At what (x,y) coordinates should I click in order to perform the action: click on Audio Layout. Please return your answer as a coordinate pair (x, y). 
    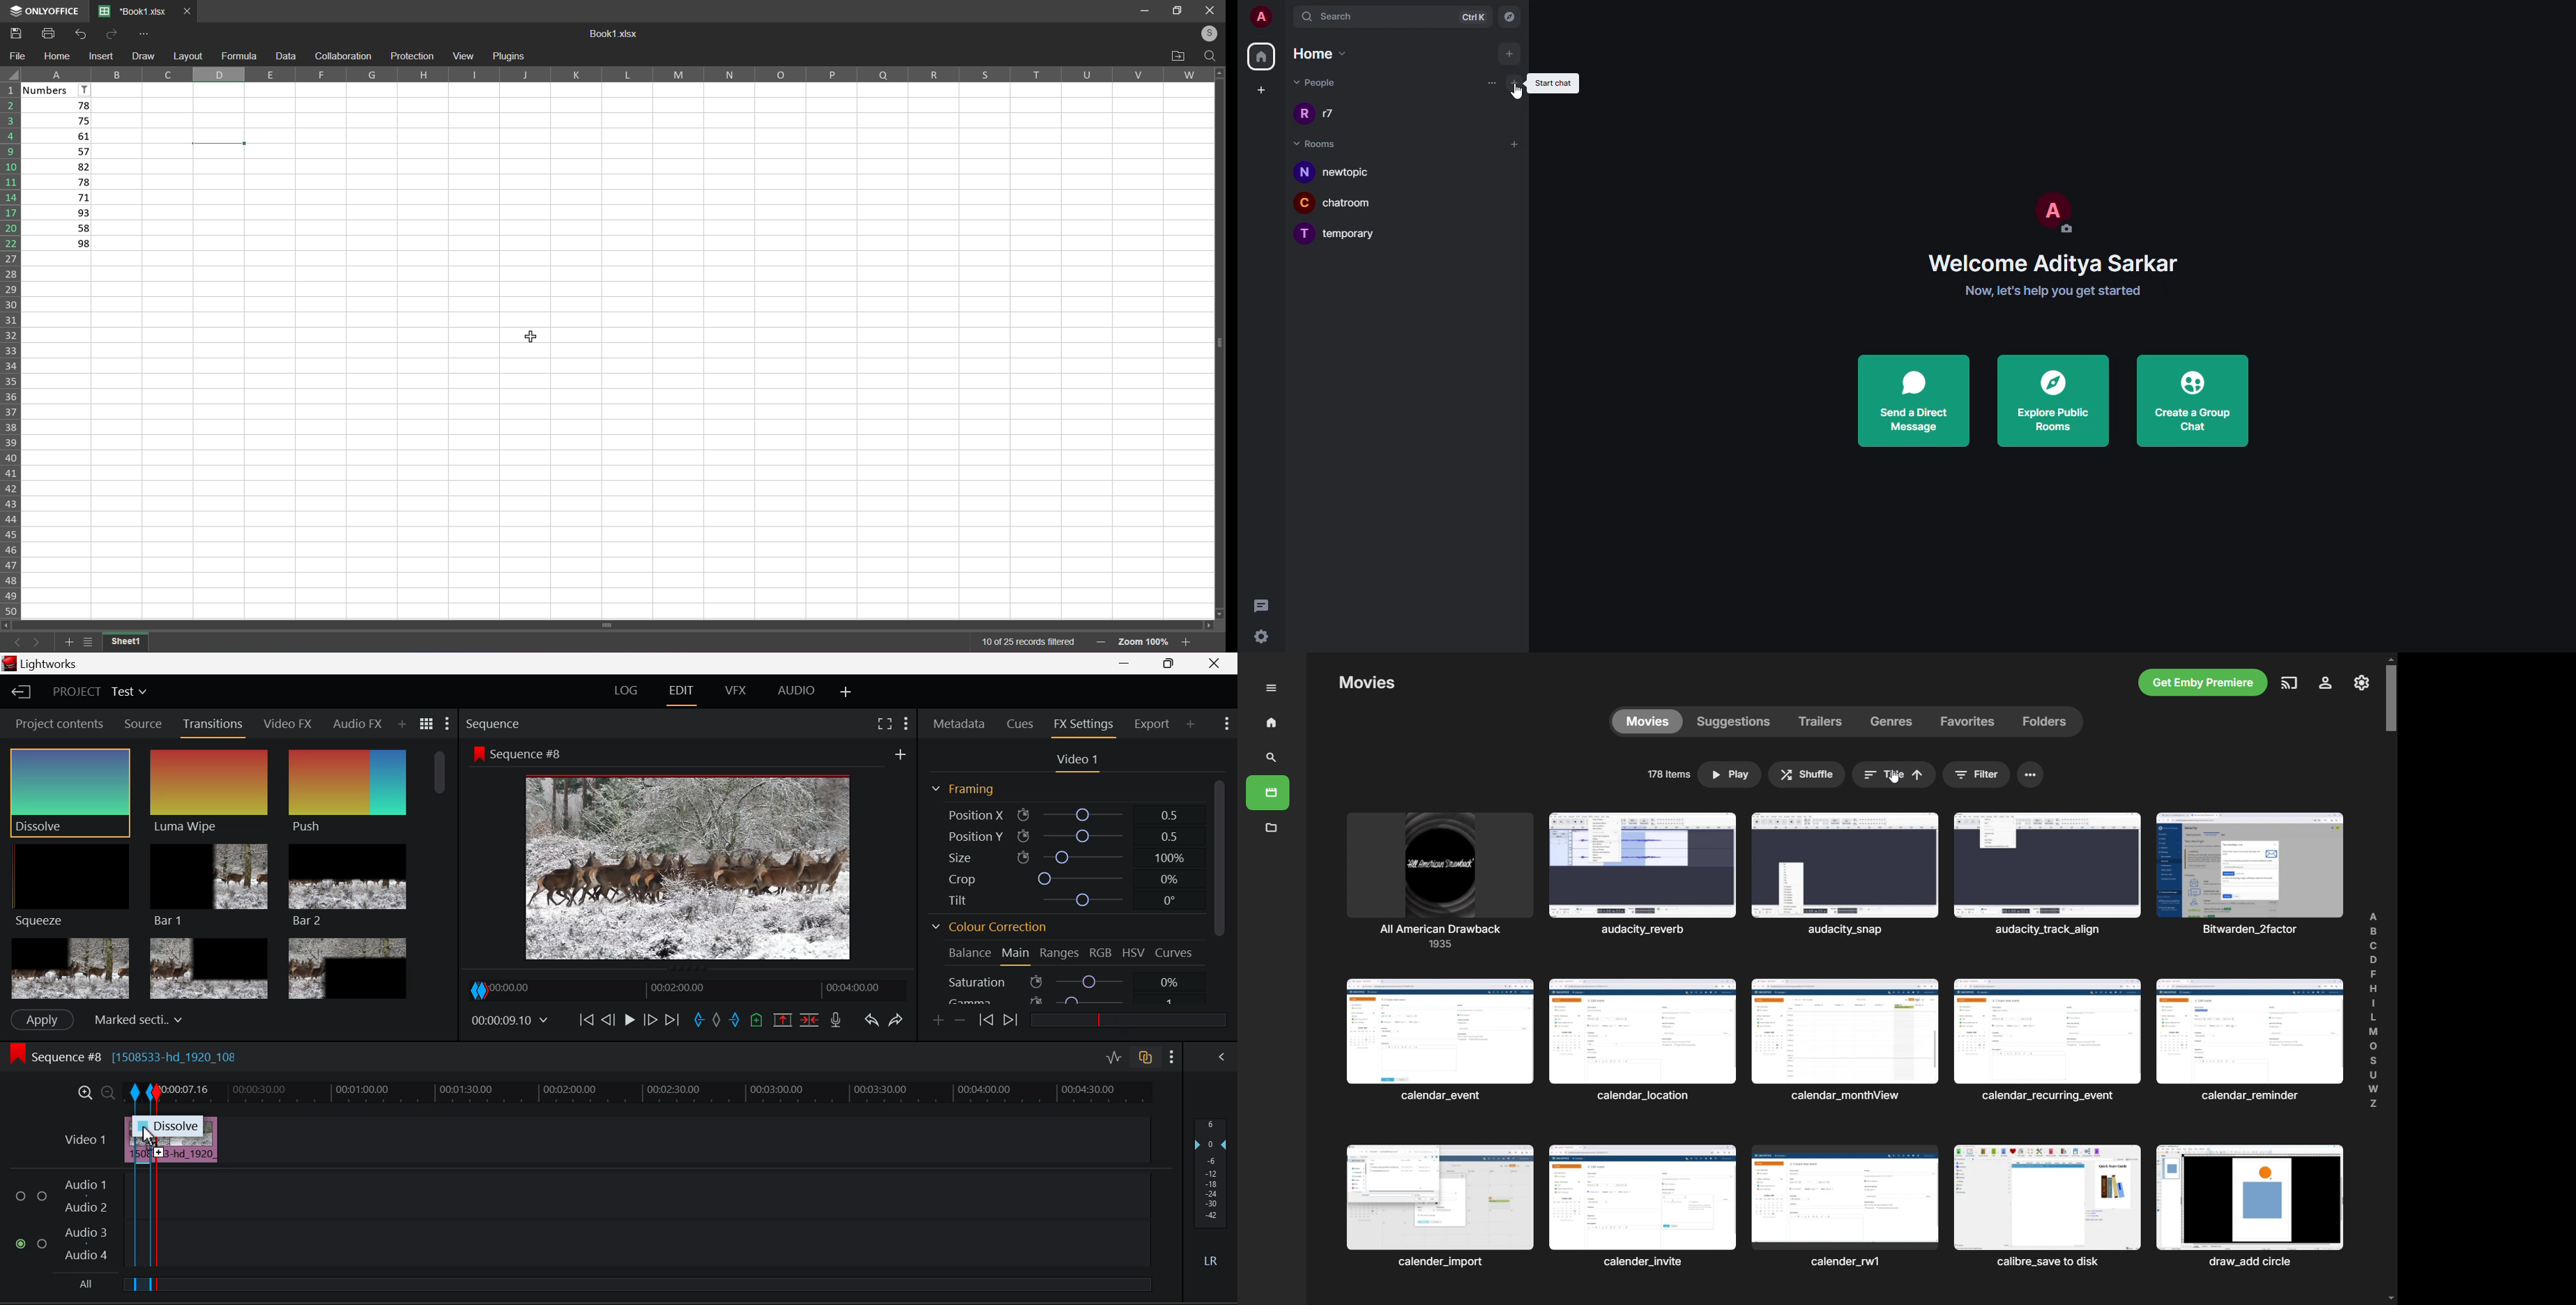
    Looking at the image, I should click on (794, 693).